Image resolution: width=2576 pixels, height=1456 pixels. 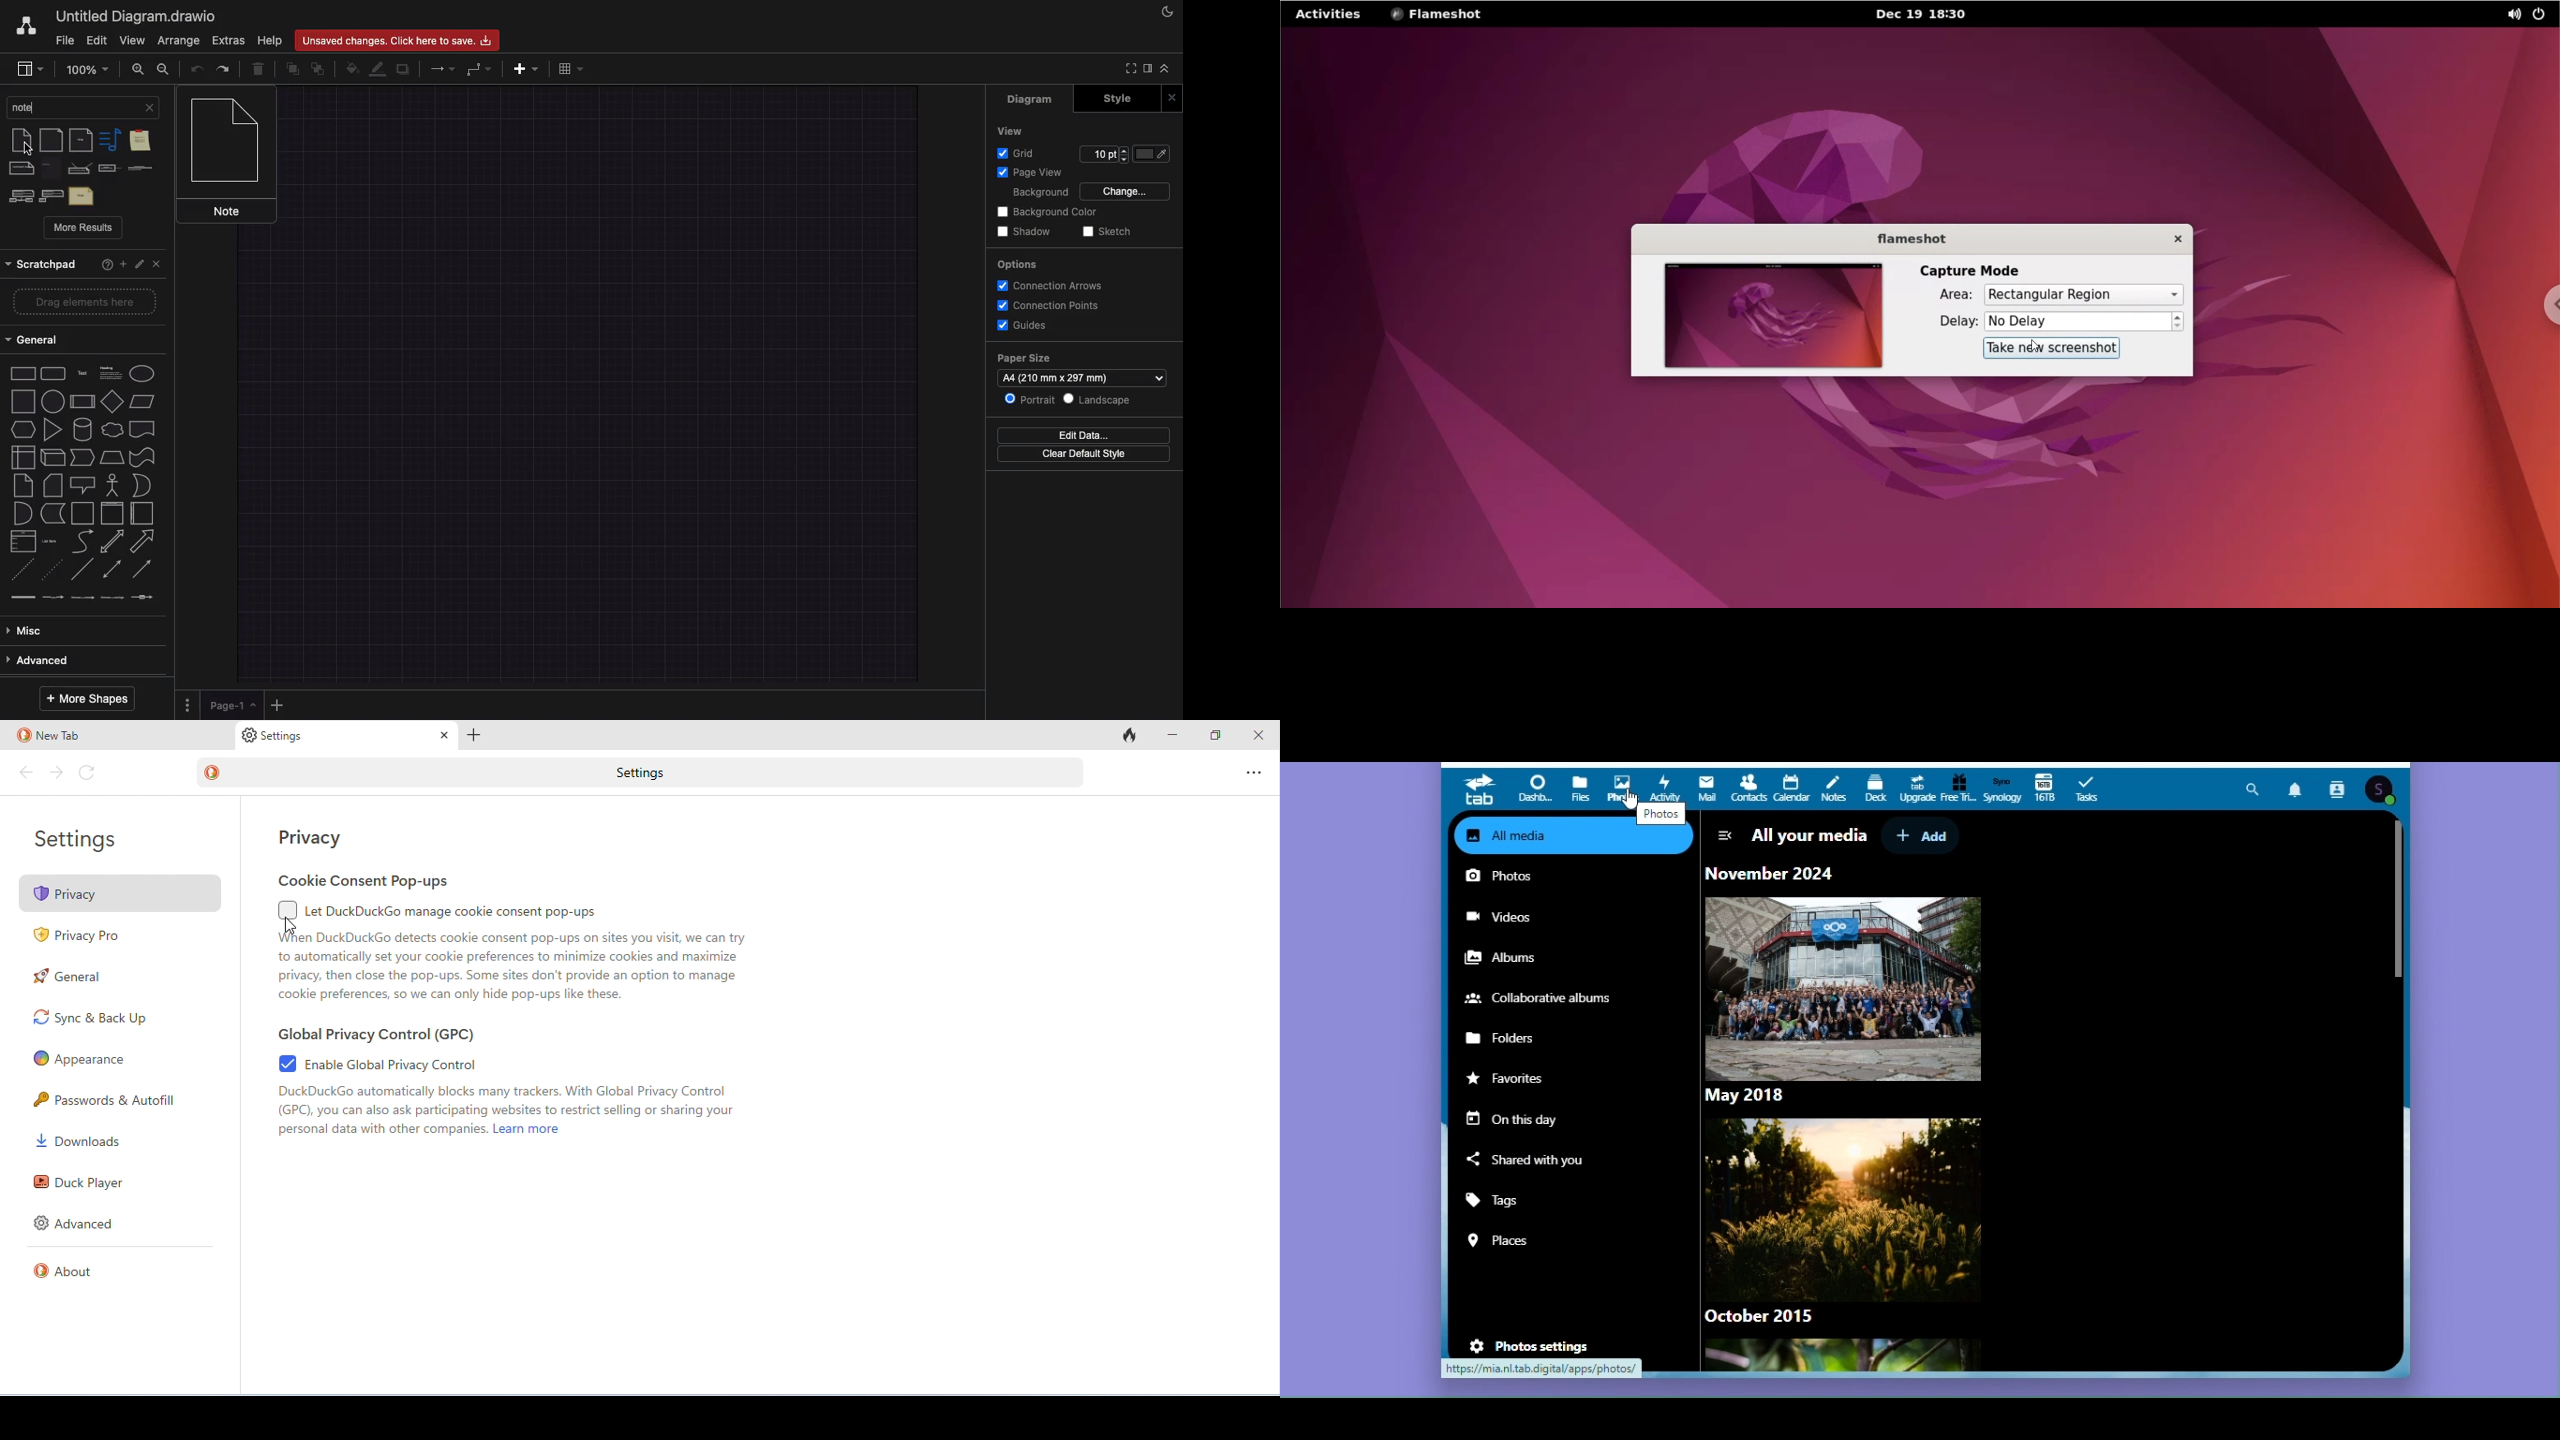 What do you see at coordinates (229, 157) in the screenshot?
I see `hover text: Note` at bounding box center [229, 157].